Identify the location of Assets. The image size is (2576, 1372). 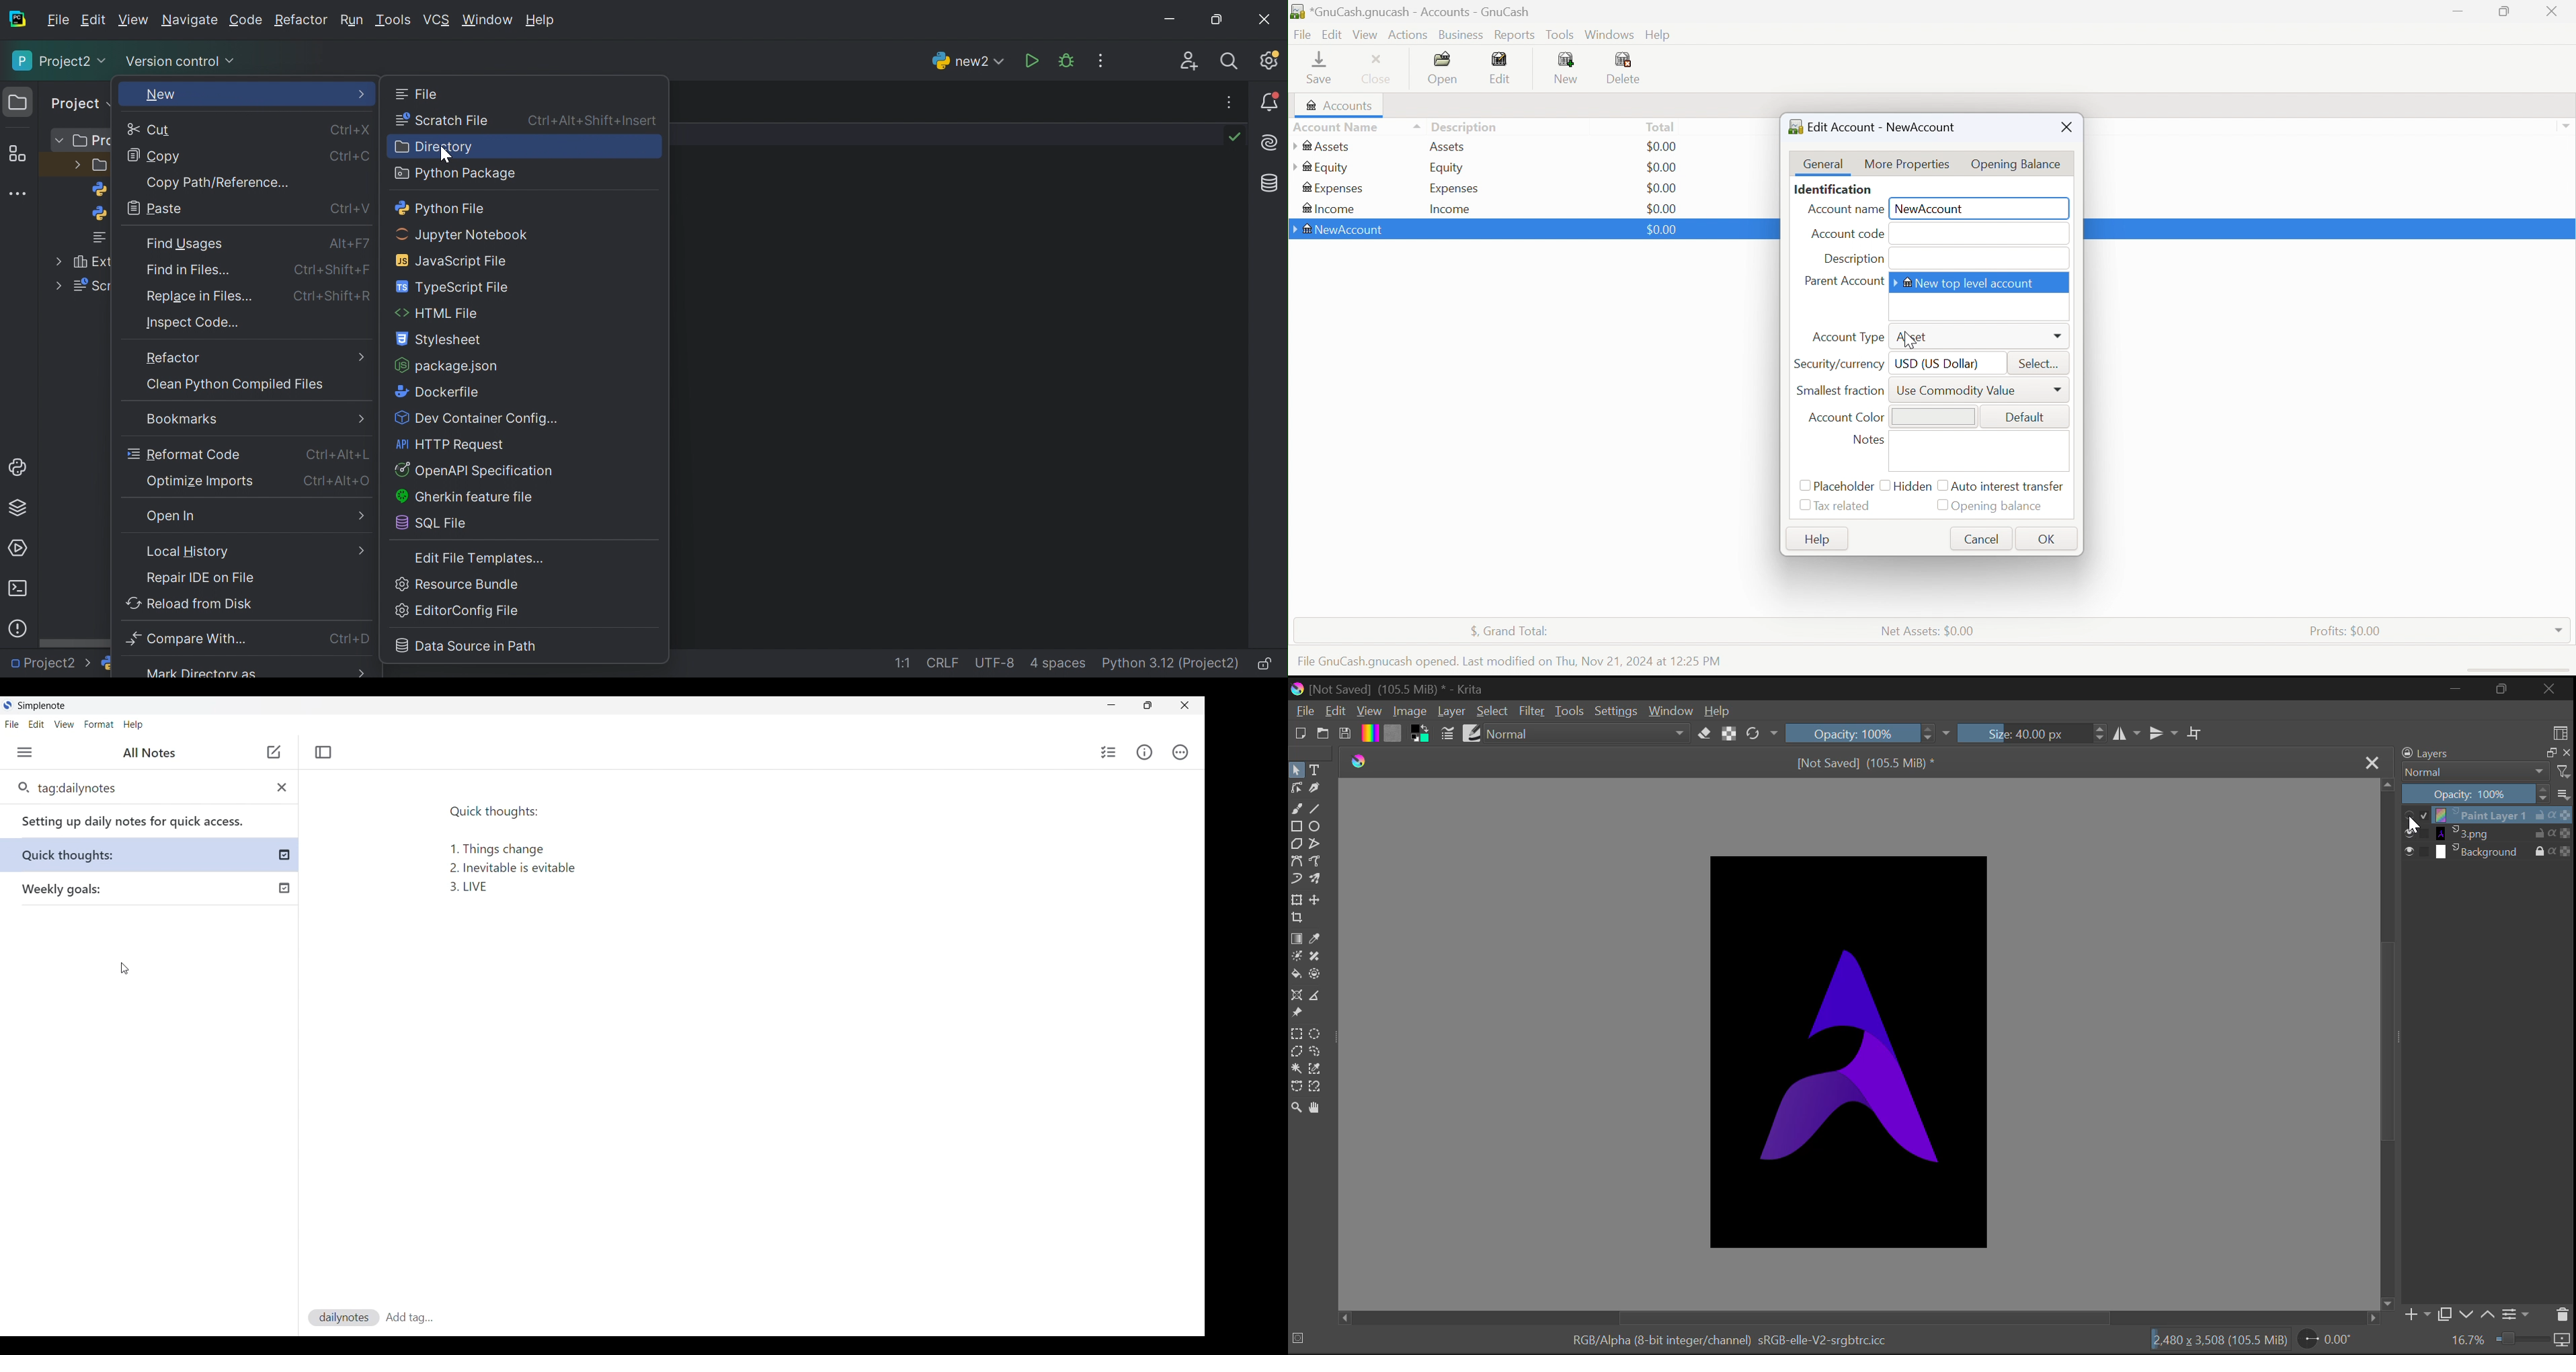
(1447, 146).